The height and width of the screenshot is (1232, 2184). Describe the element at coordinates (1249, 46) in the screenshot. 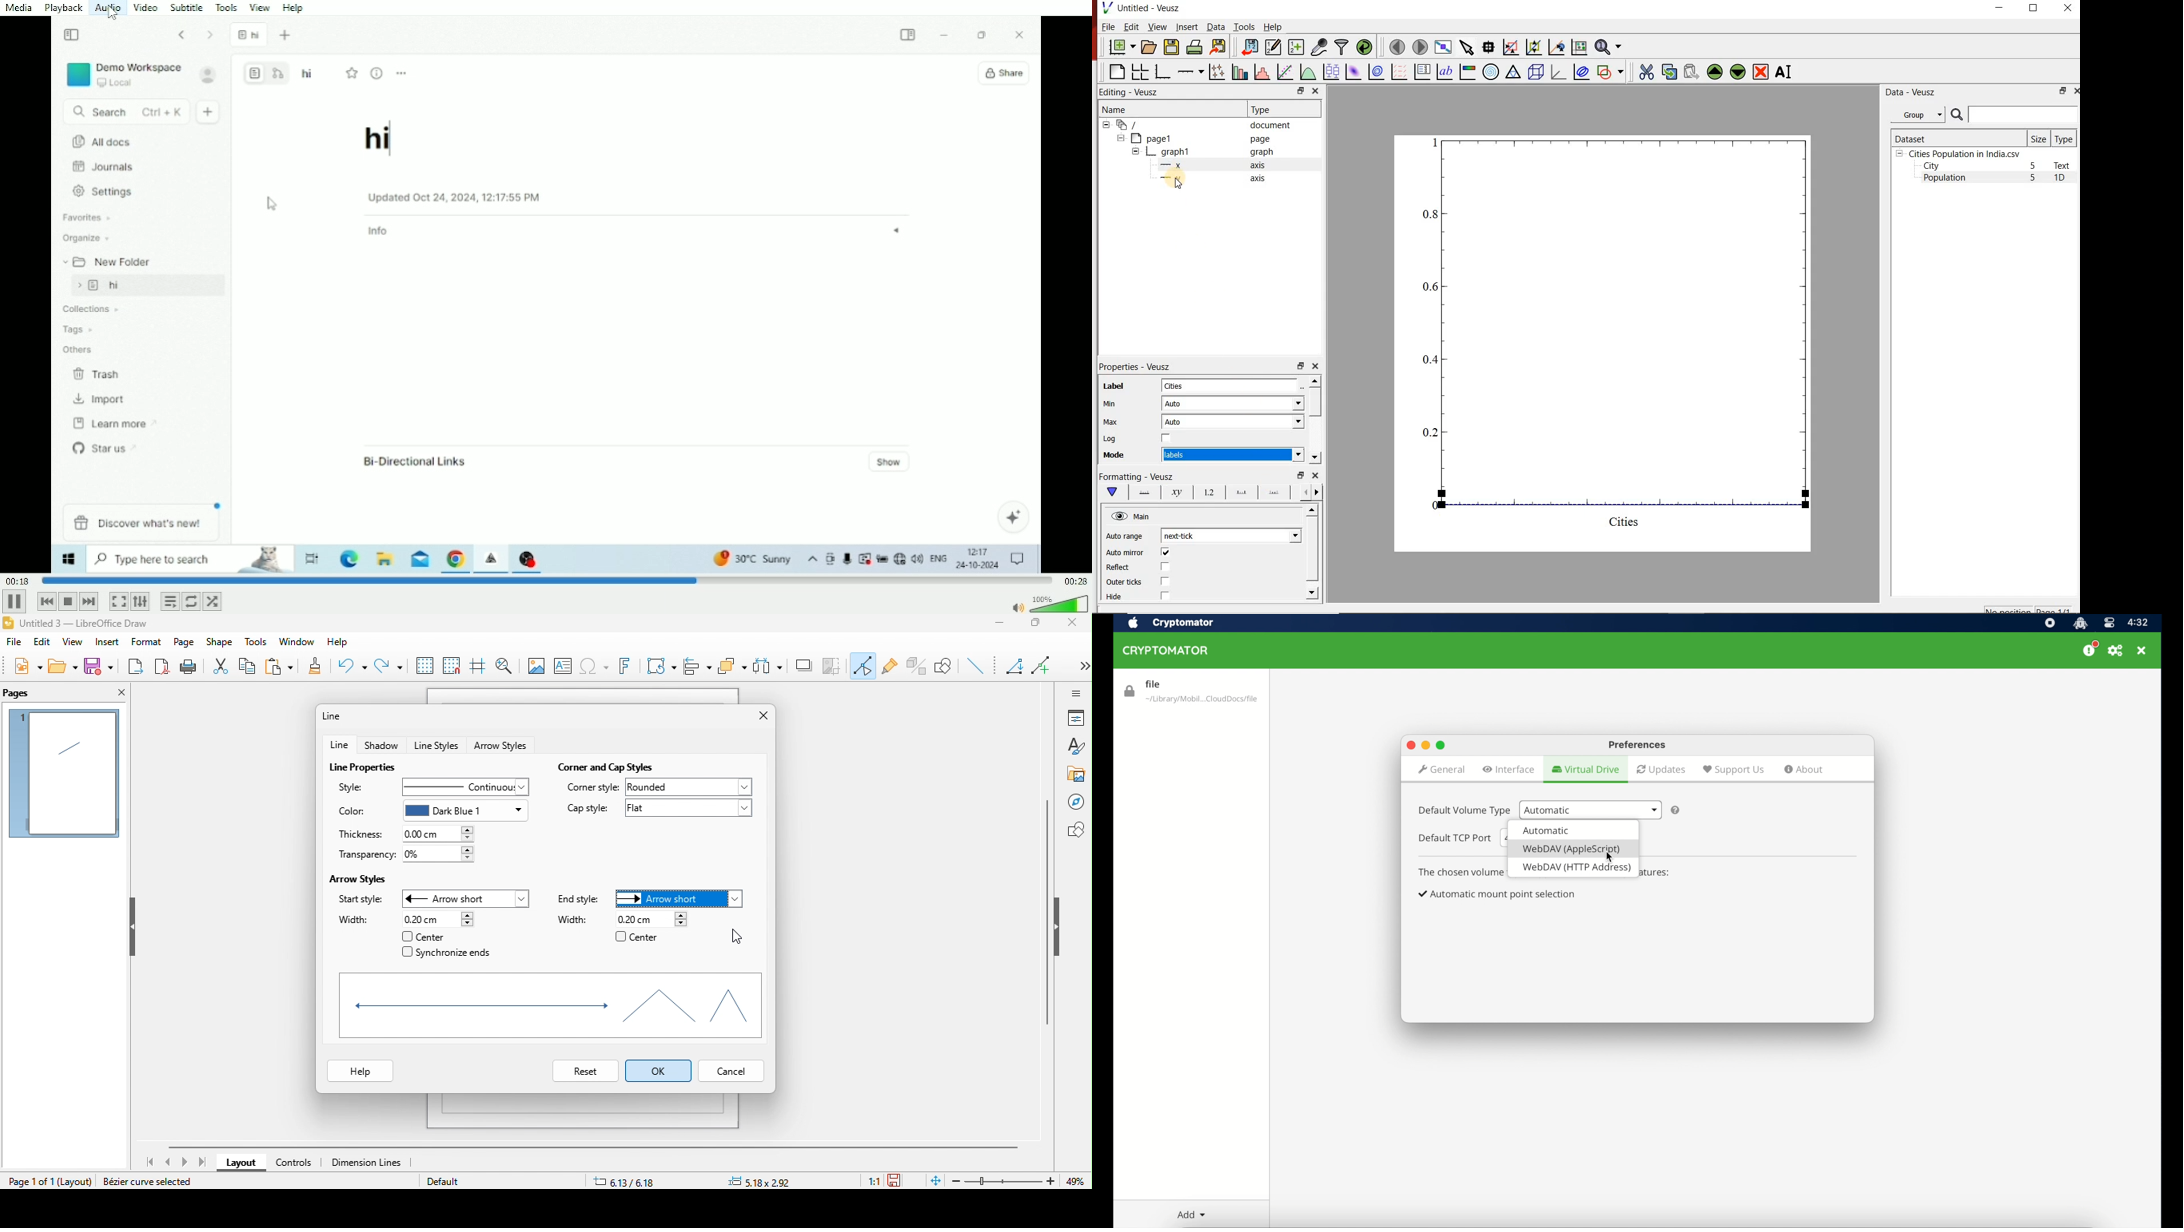

I see `import data into Veusz` at that location.